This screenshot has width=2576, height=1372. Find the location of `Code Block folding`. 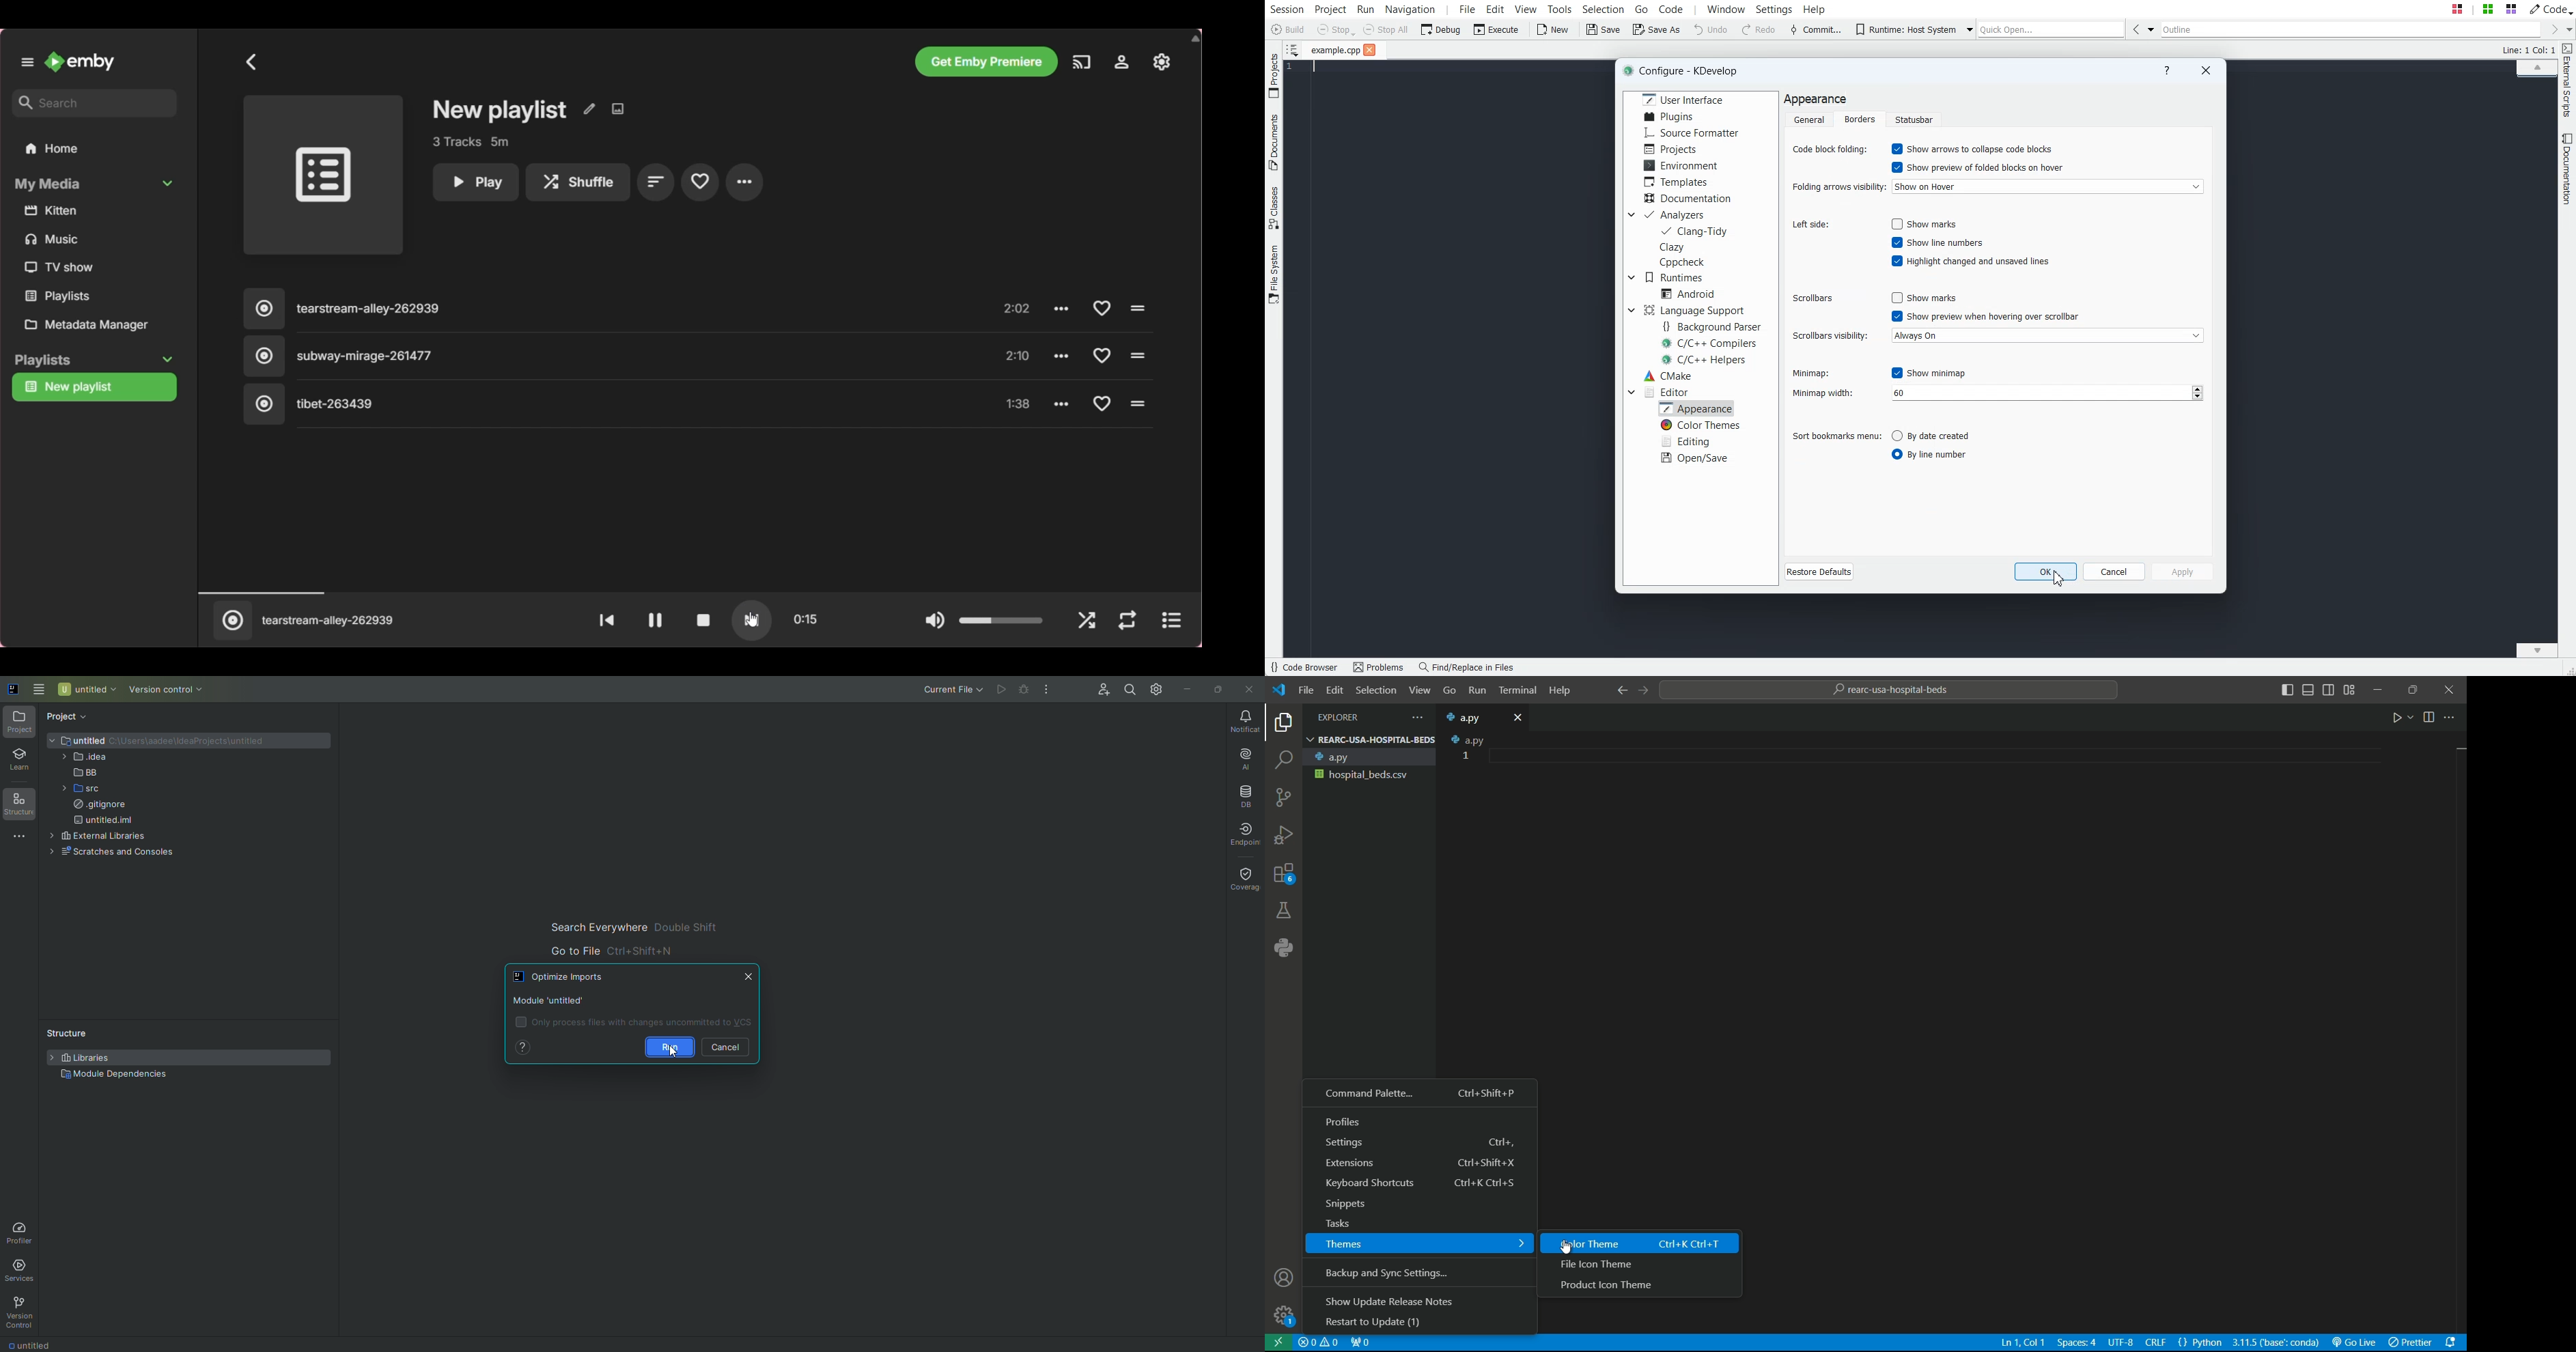

Code Block folding is located at coordinates (1830, 148).